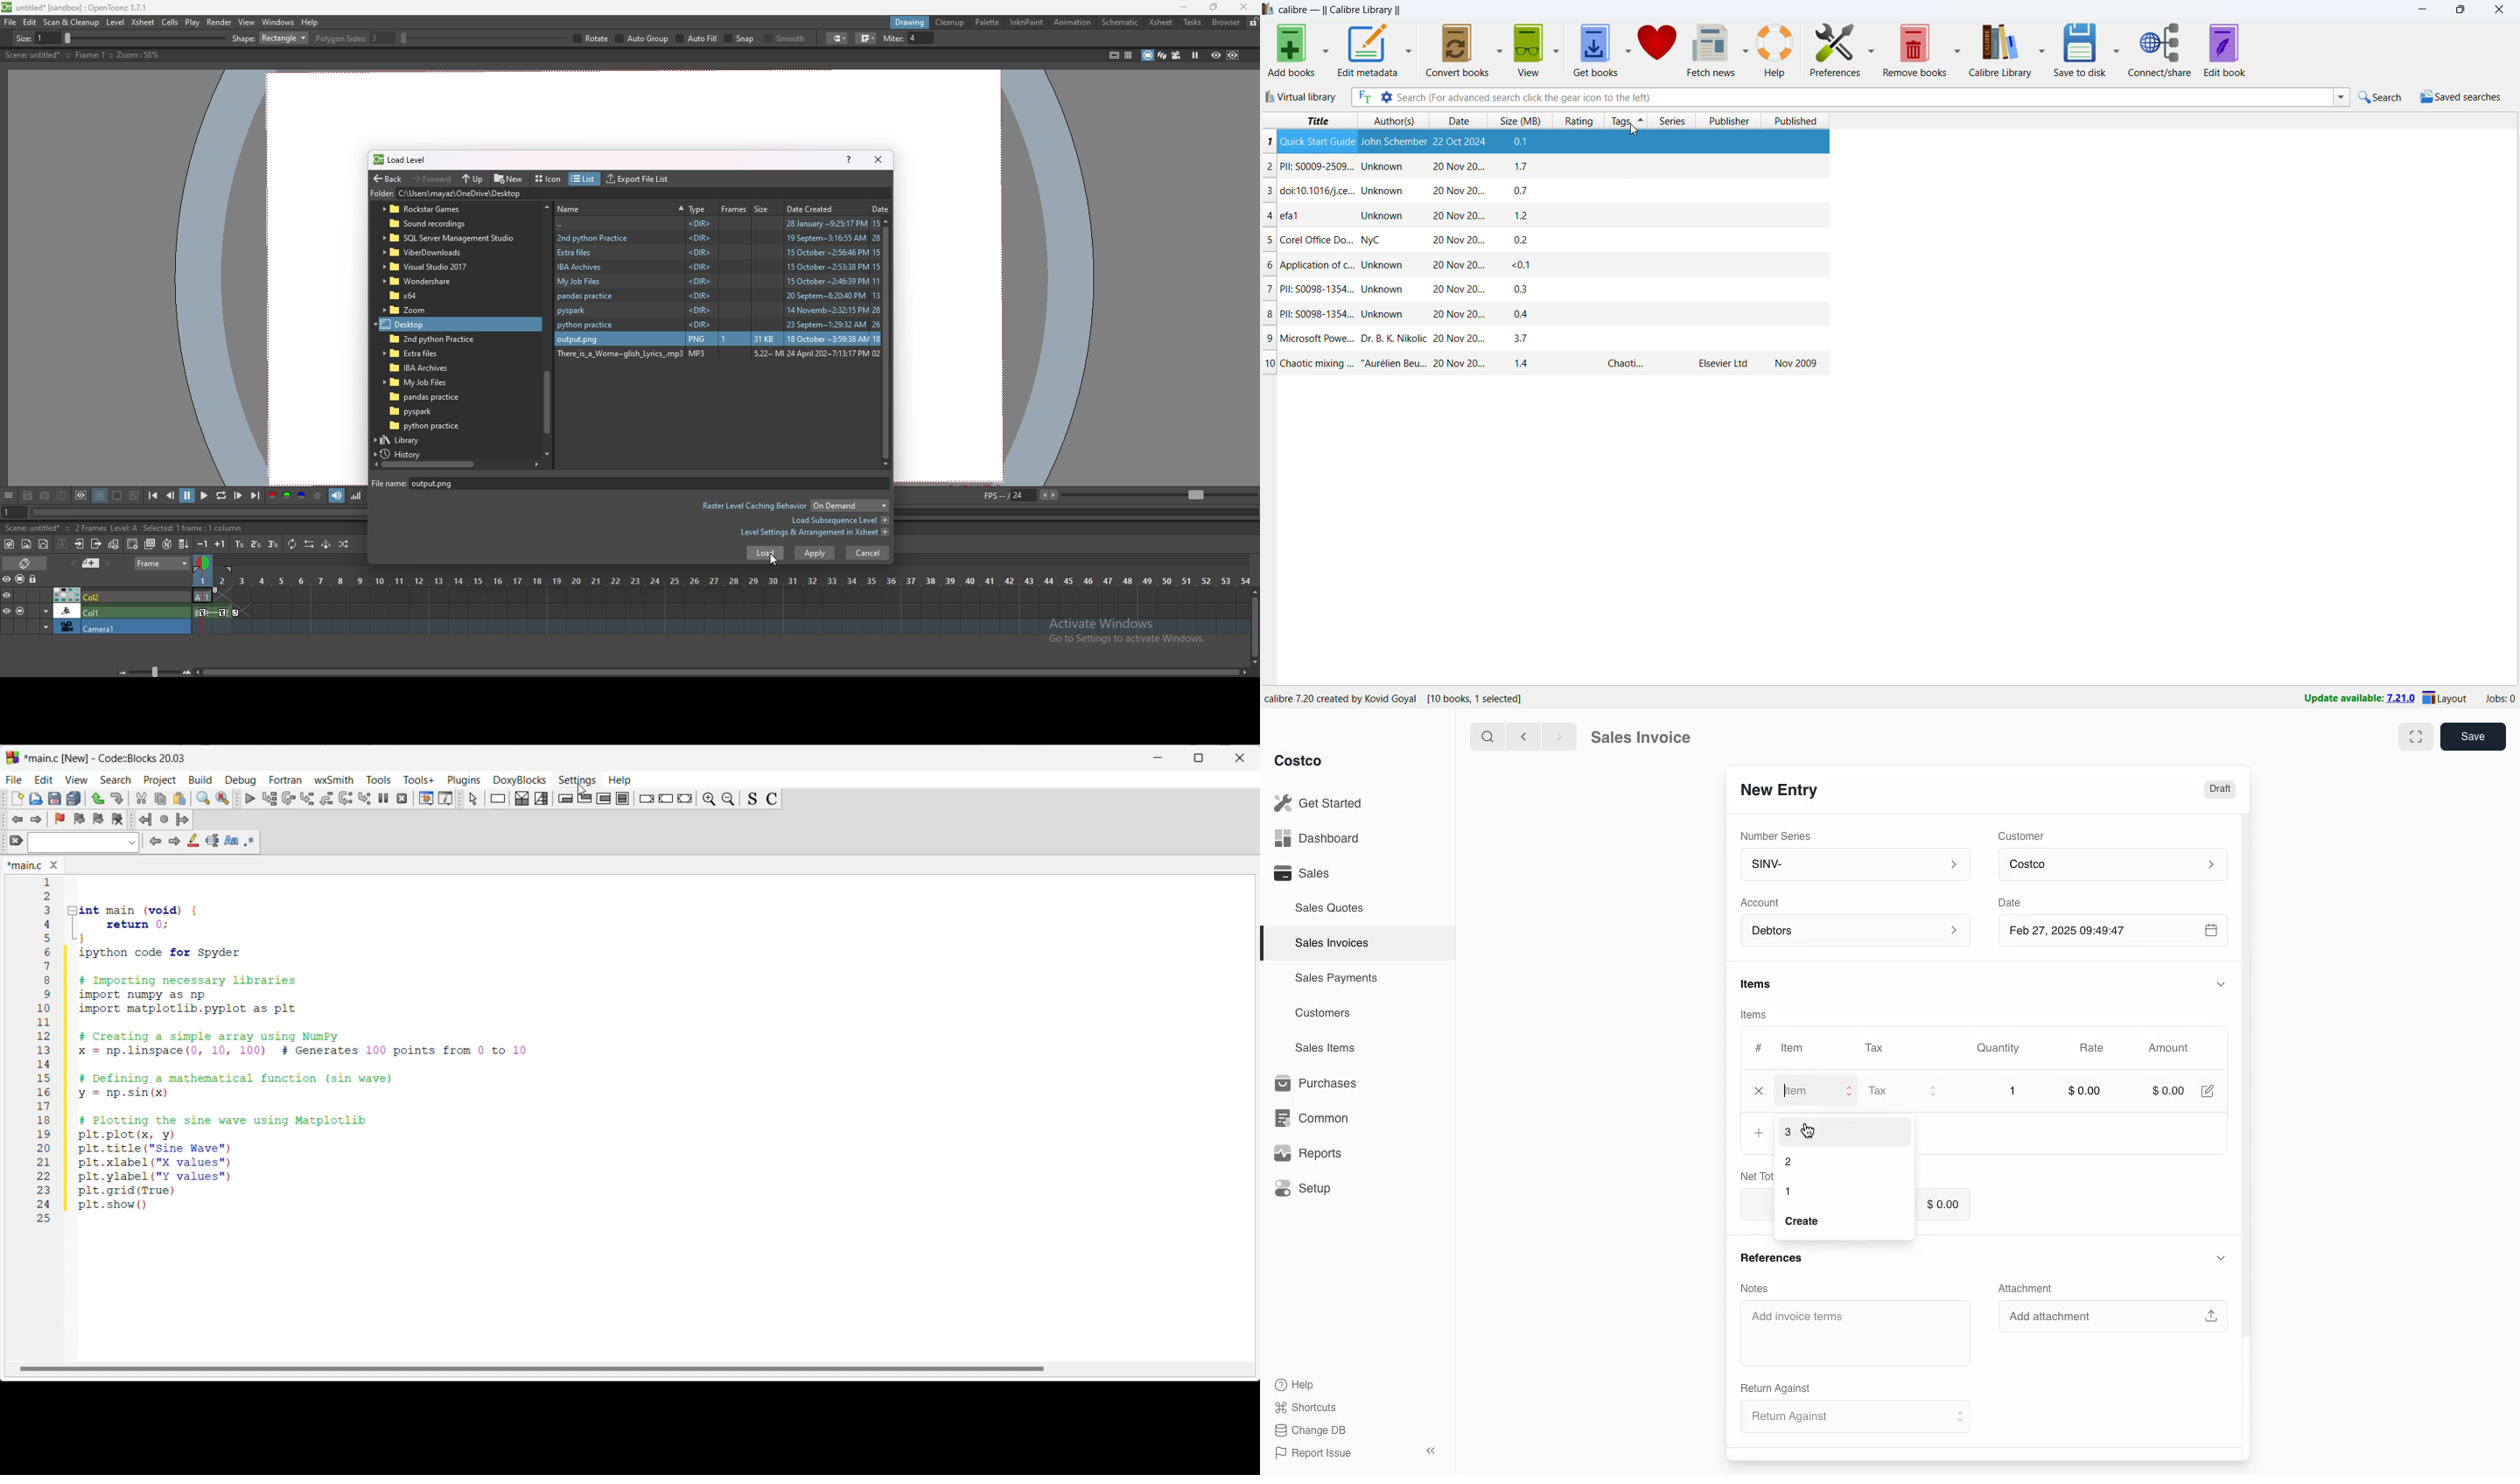 The width and height of the screenshot is (2520, 1484). Describe the element at coordinates (345, 799) in the screenshot. I see `Next instruction` at that location.